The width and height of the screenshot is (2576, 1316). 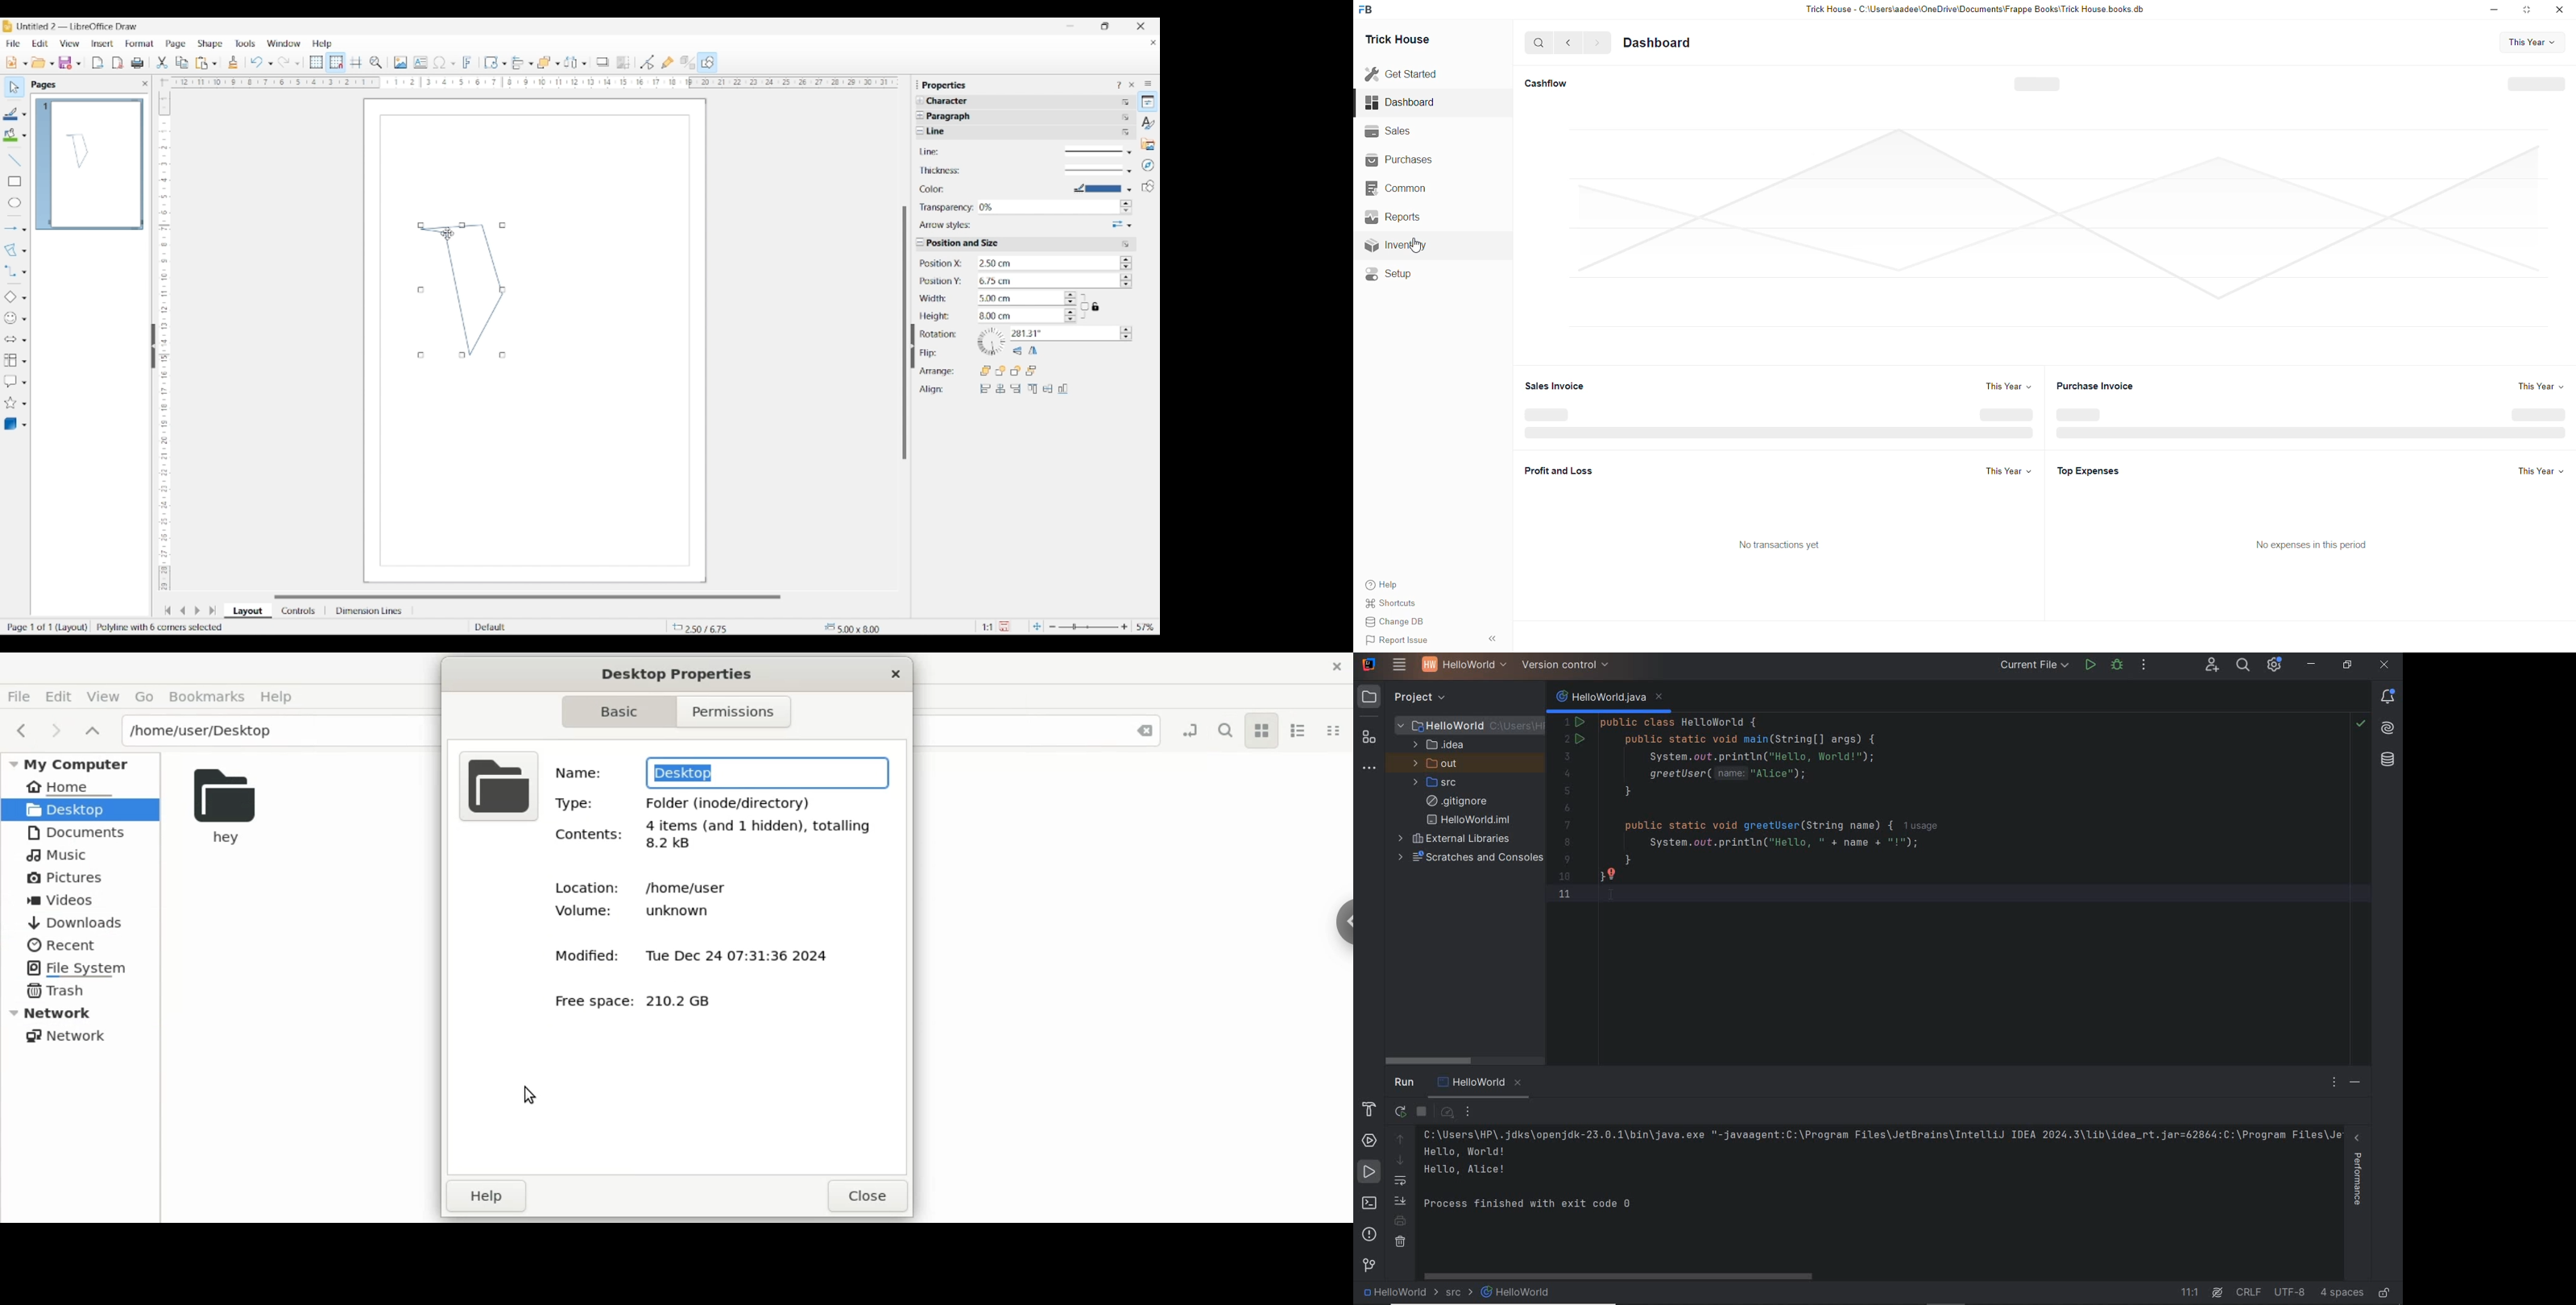 What do you see at coordinates (10, 340) in the screenshot?
I see `Selected block arrow` at bounding box center [10, 340].